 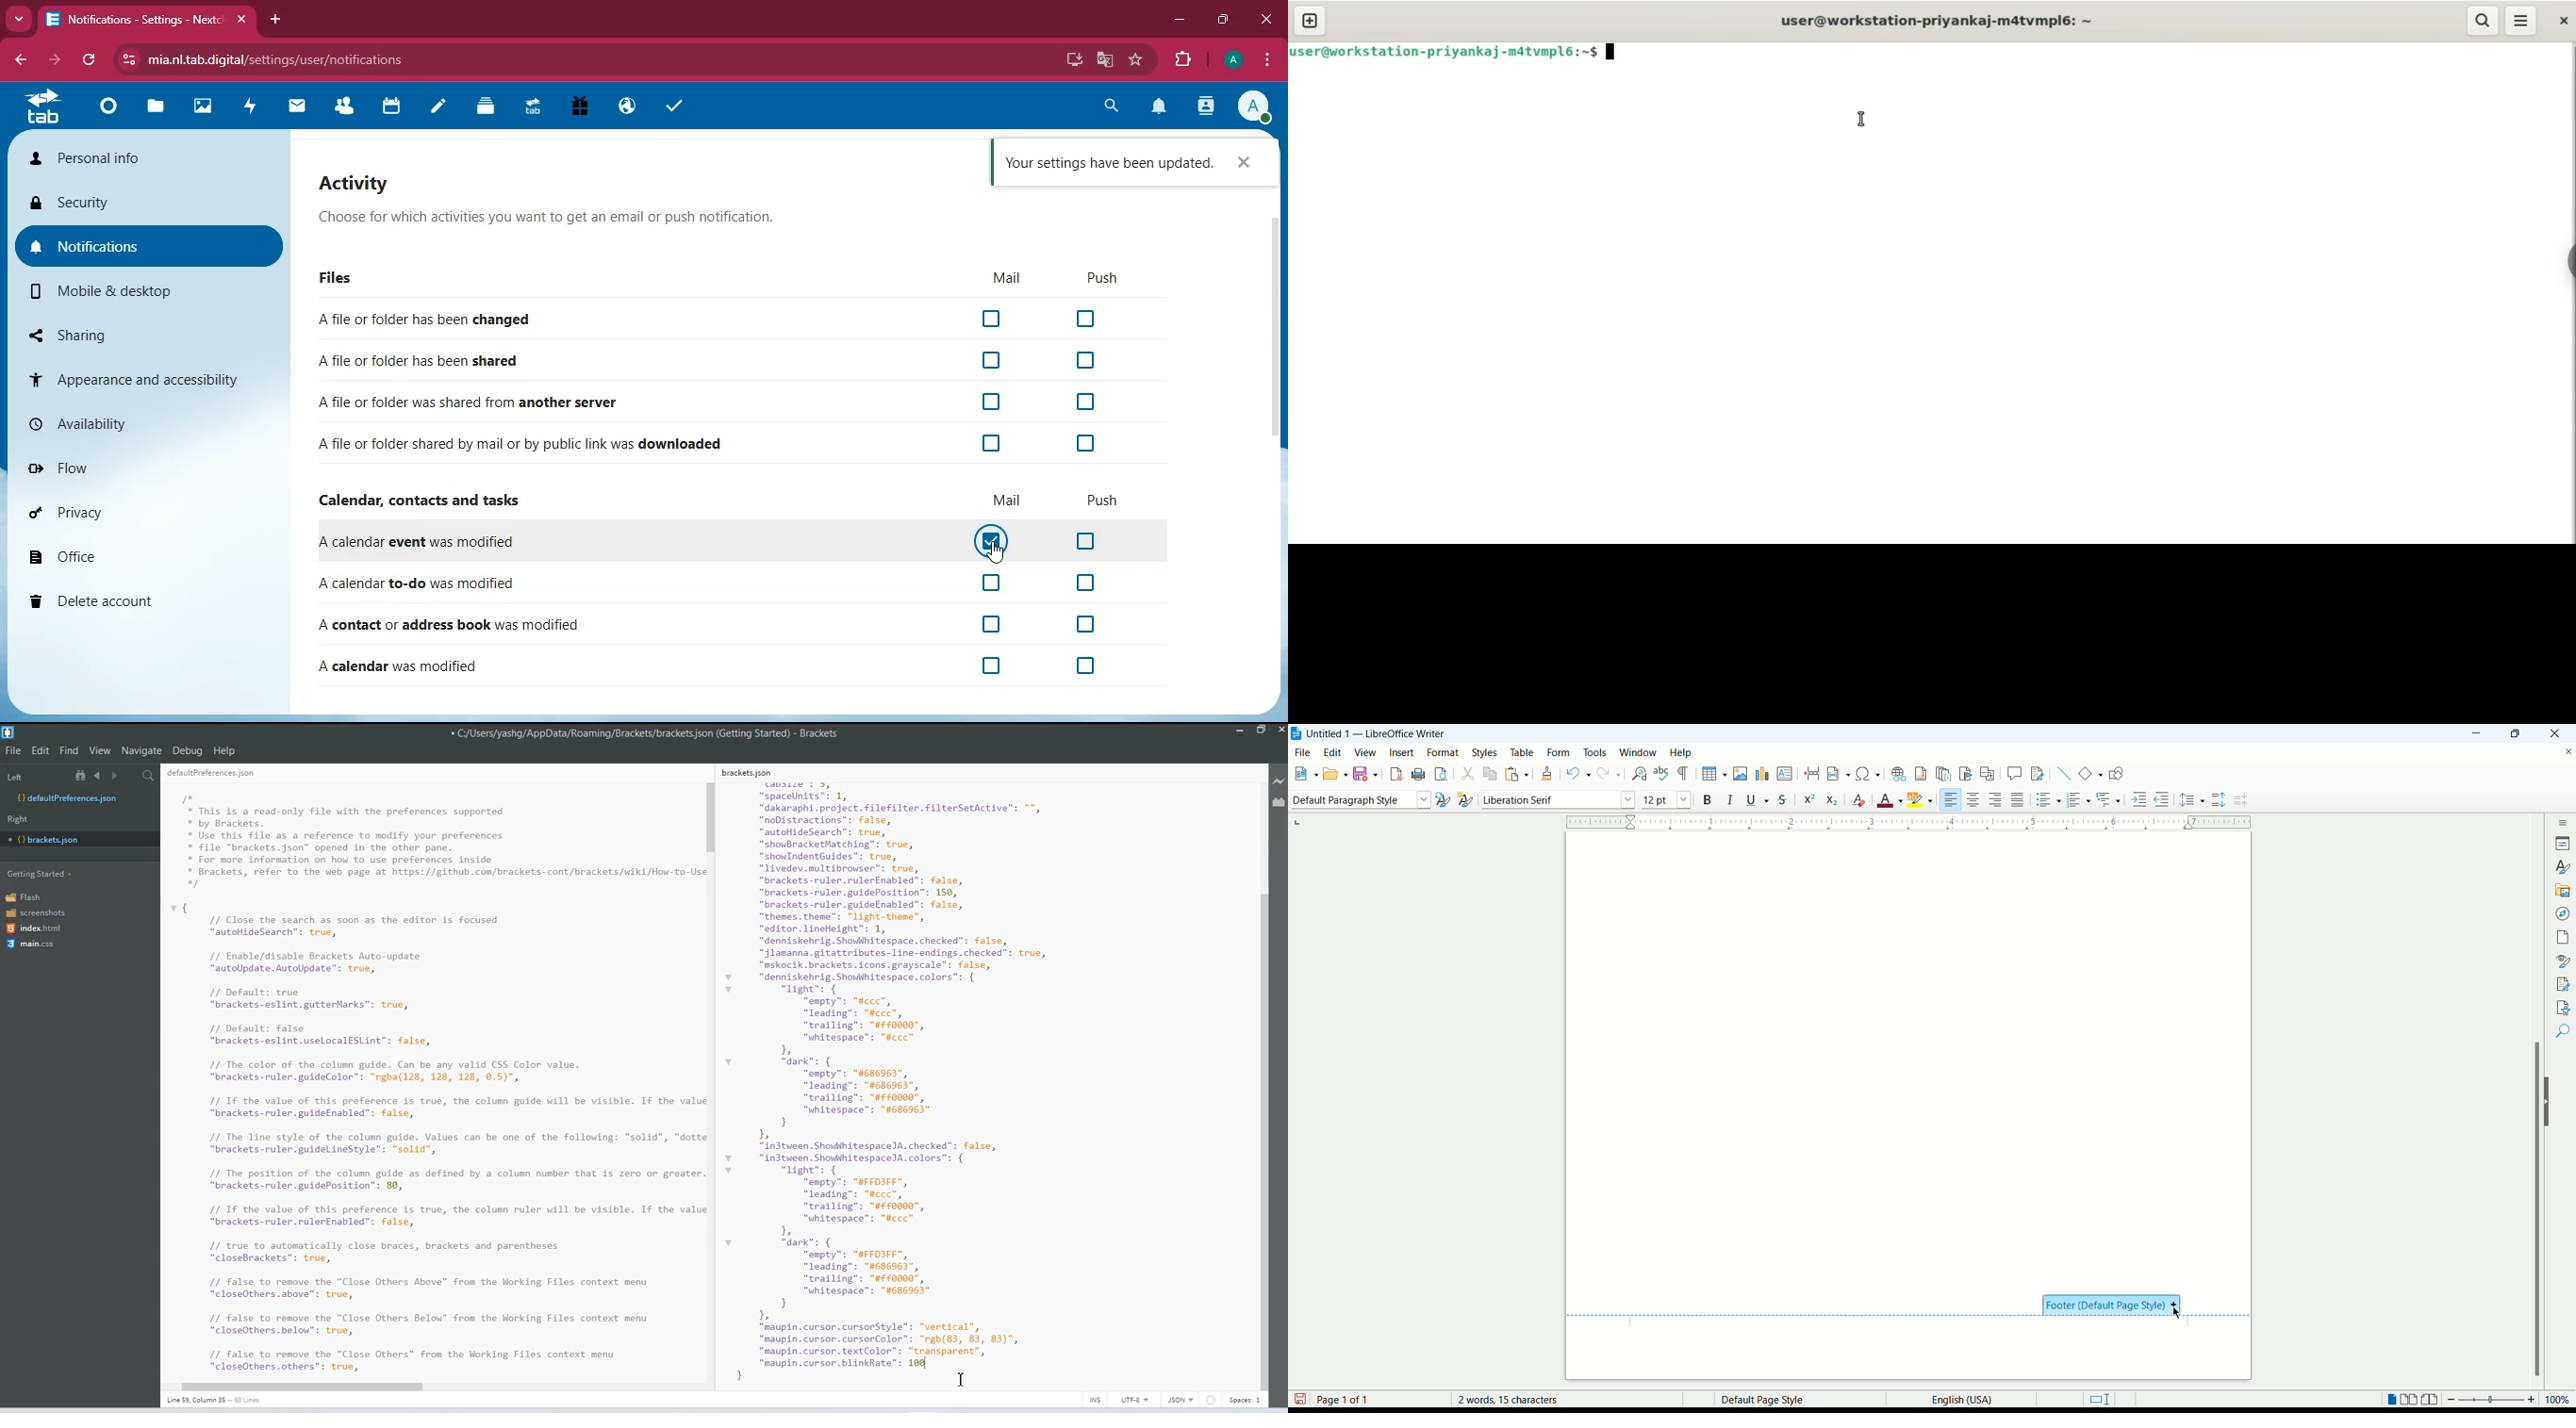 I want to click on tools, so click(x=1597, y=751).